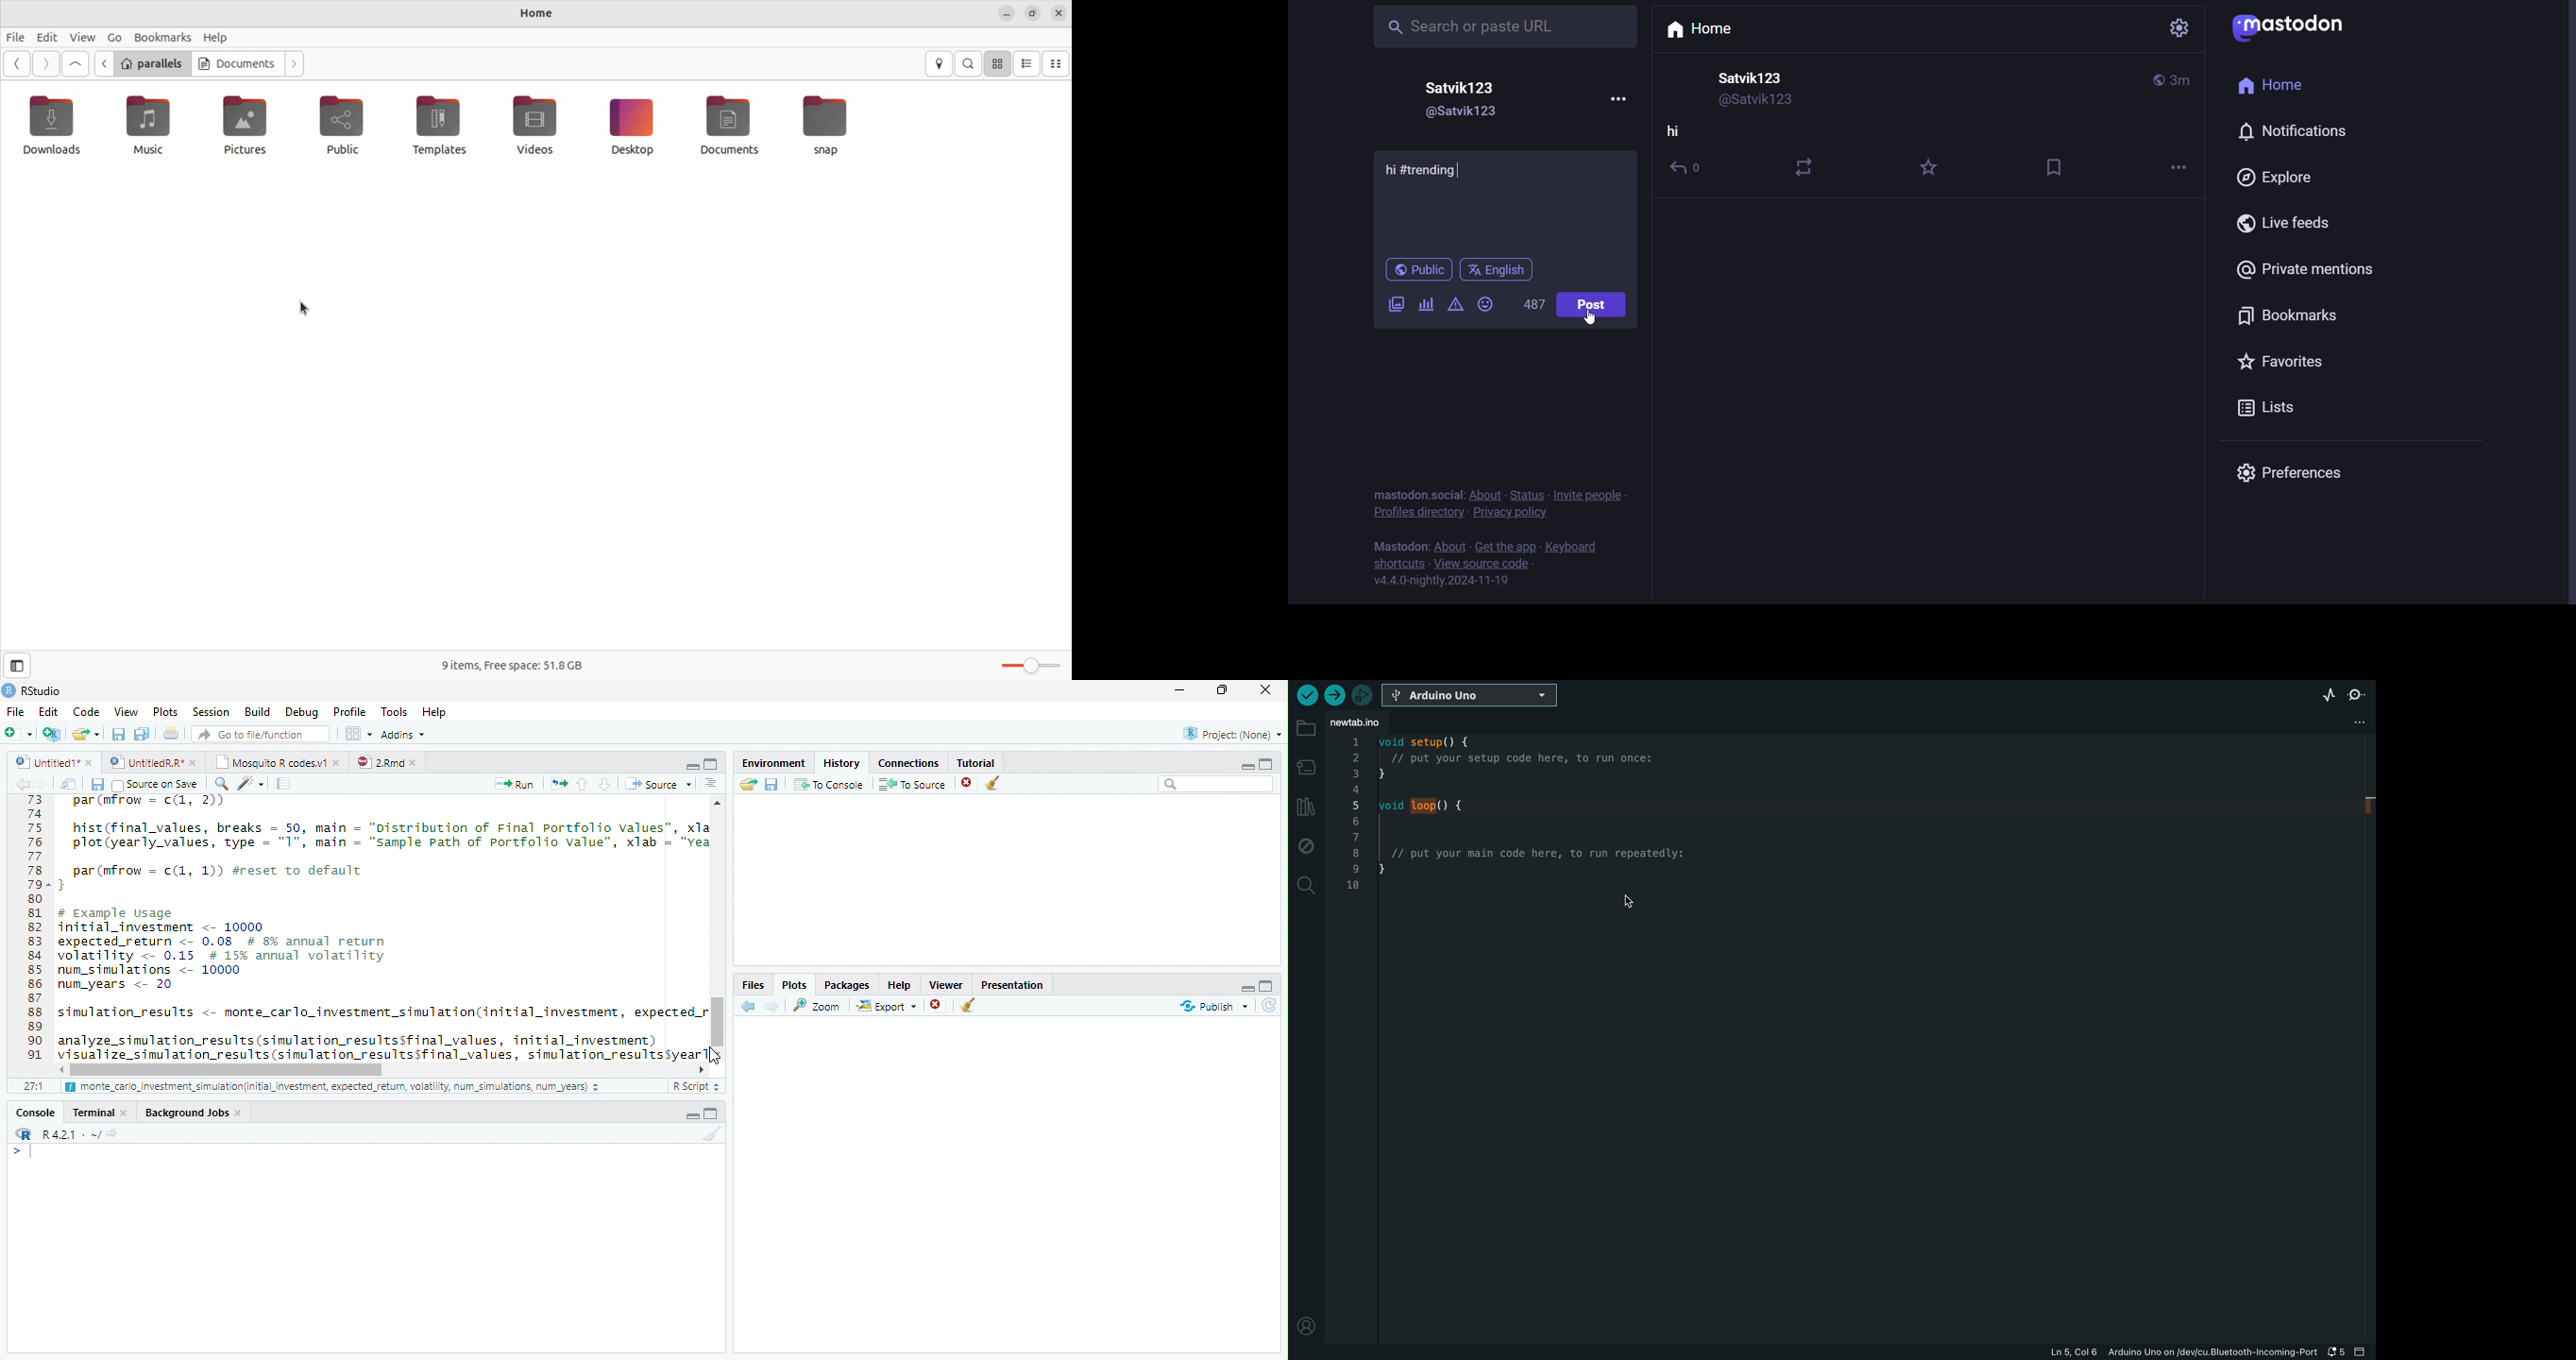 This screenshot has width=2576, height=1372. I want to click on Help, so click(899, 984).